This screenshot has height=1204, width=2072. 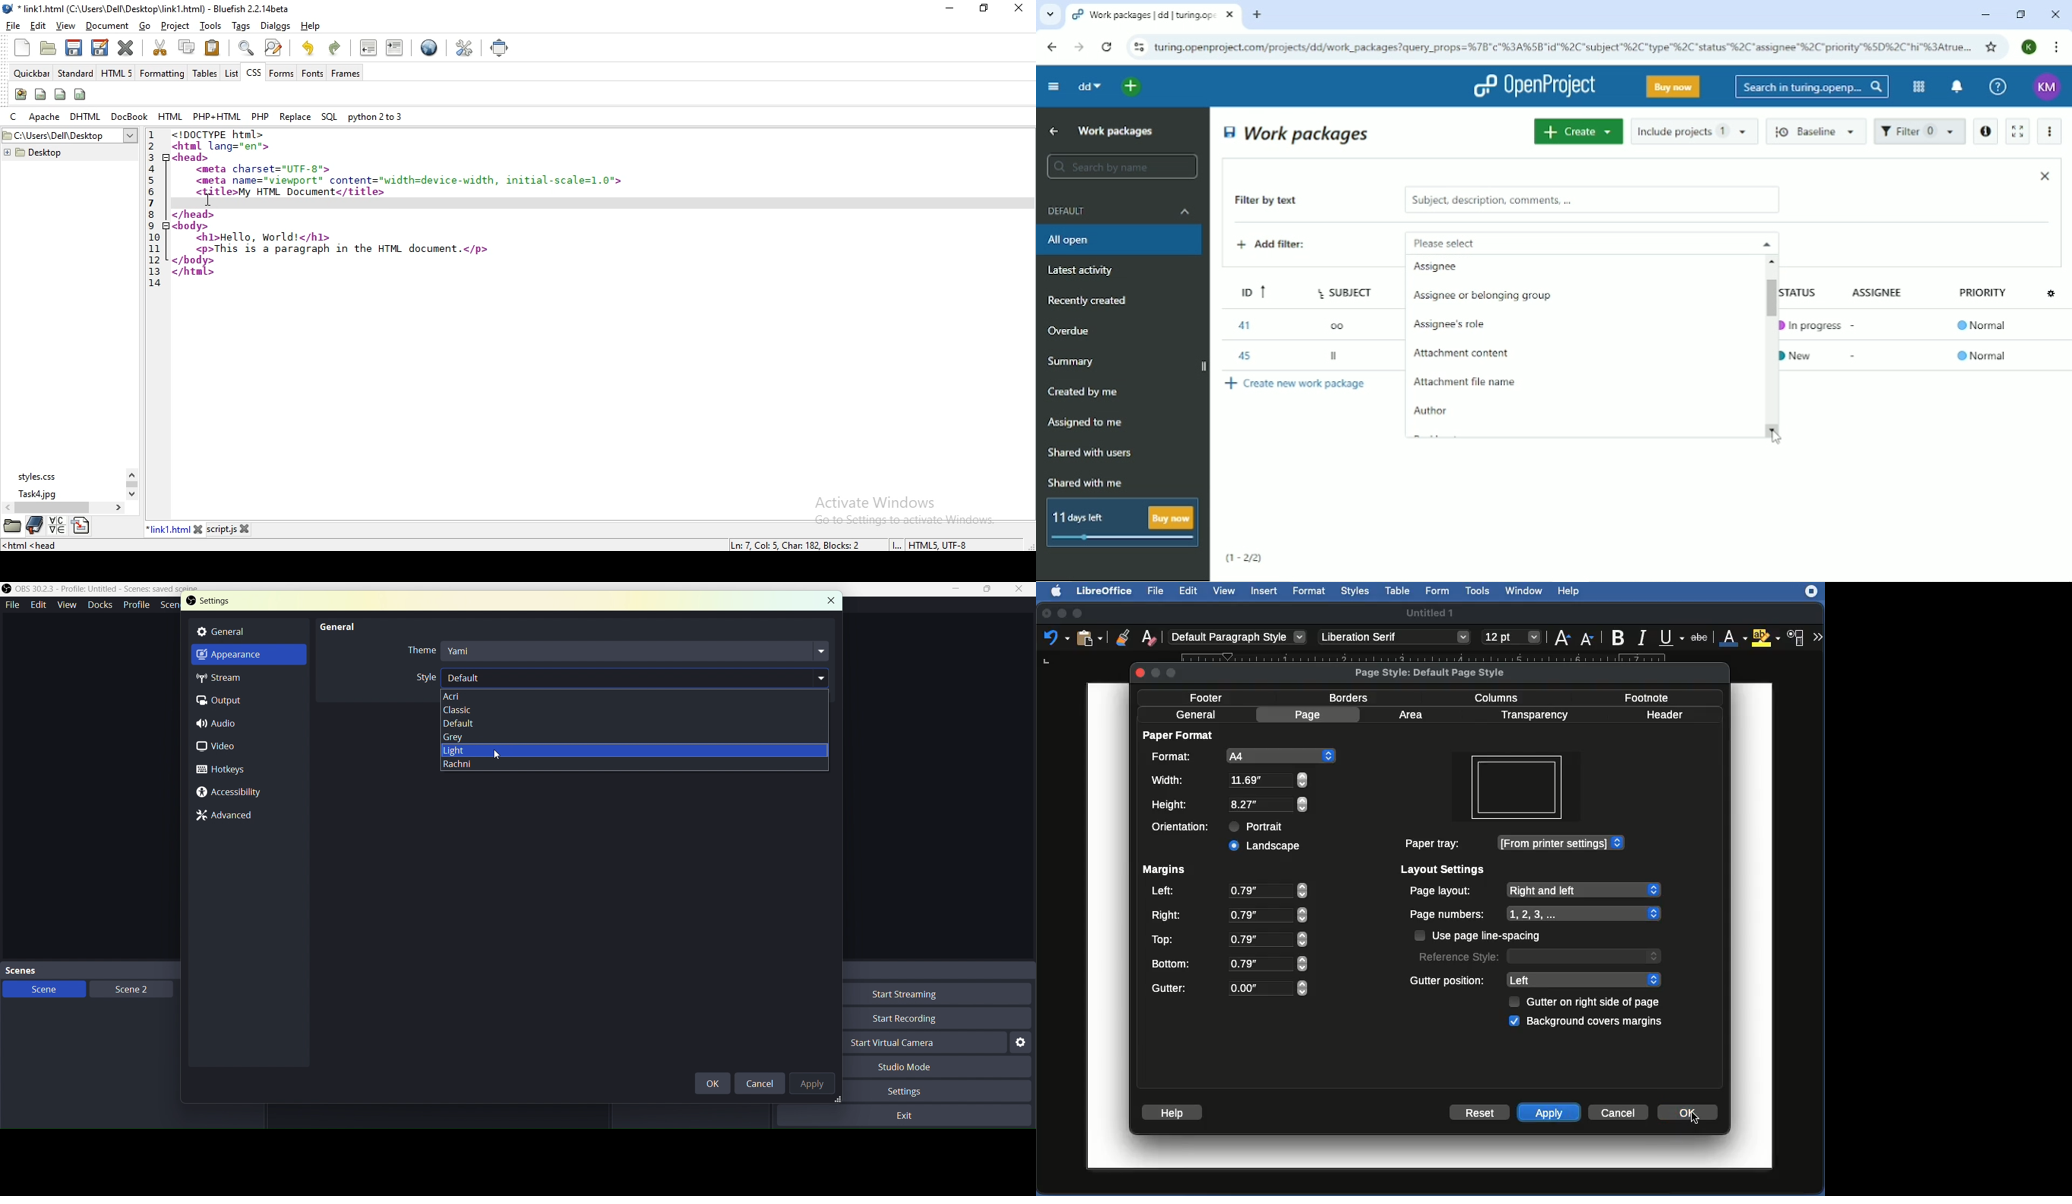 What do you see at coordinates (127, 989) in the screenshot?
I see `Scene2` at bounding box center [127, 989].